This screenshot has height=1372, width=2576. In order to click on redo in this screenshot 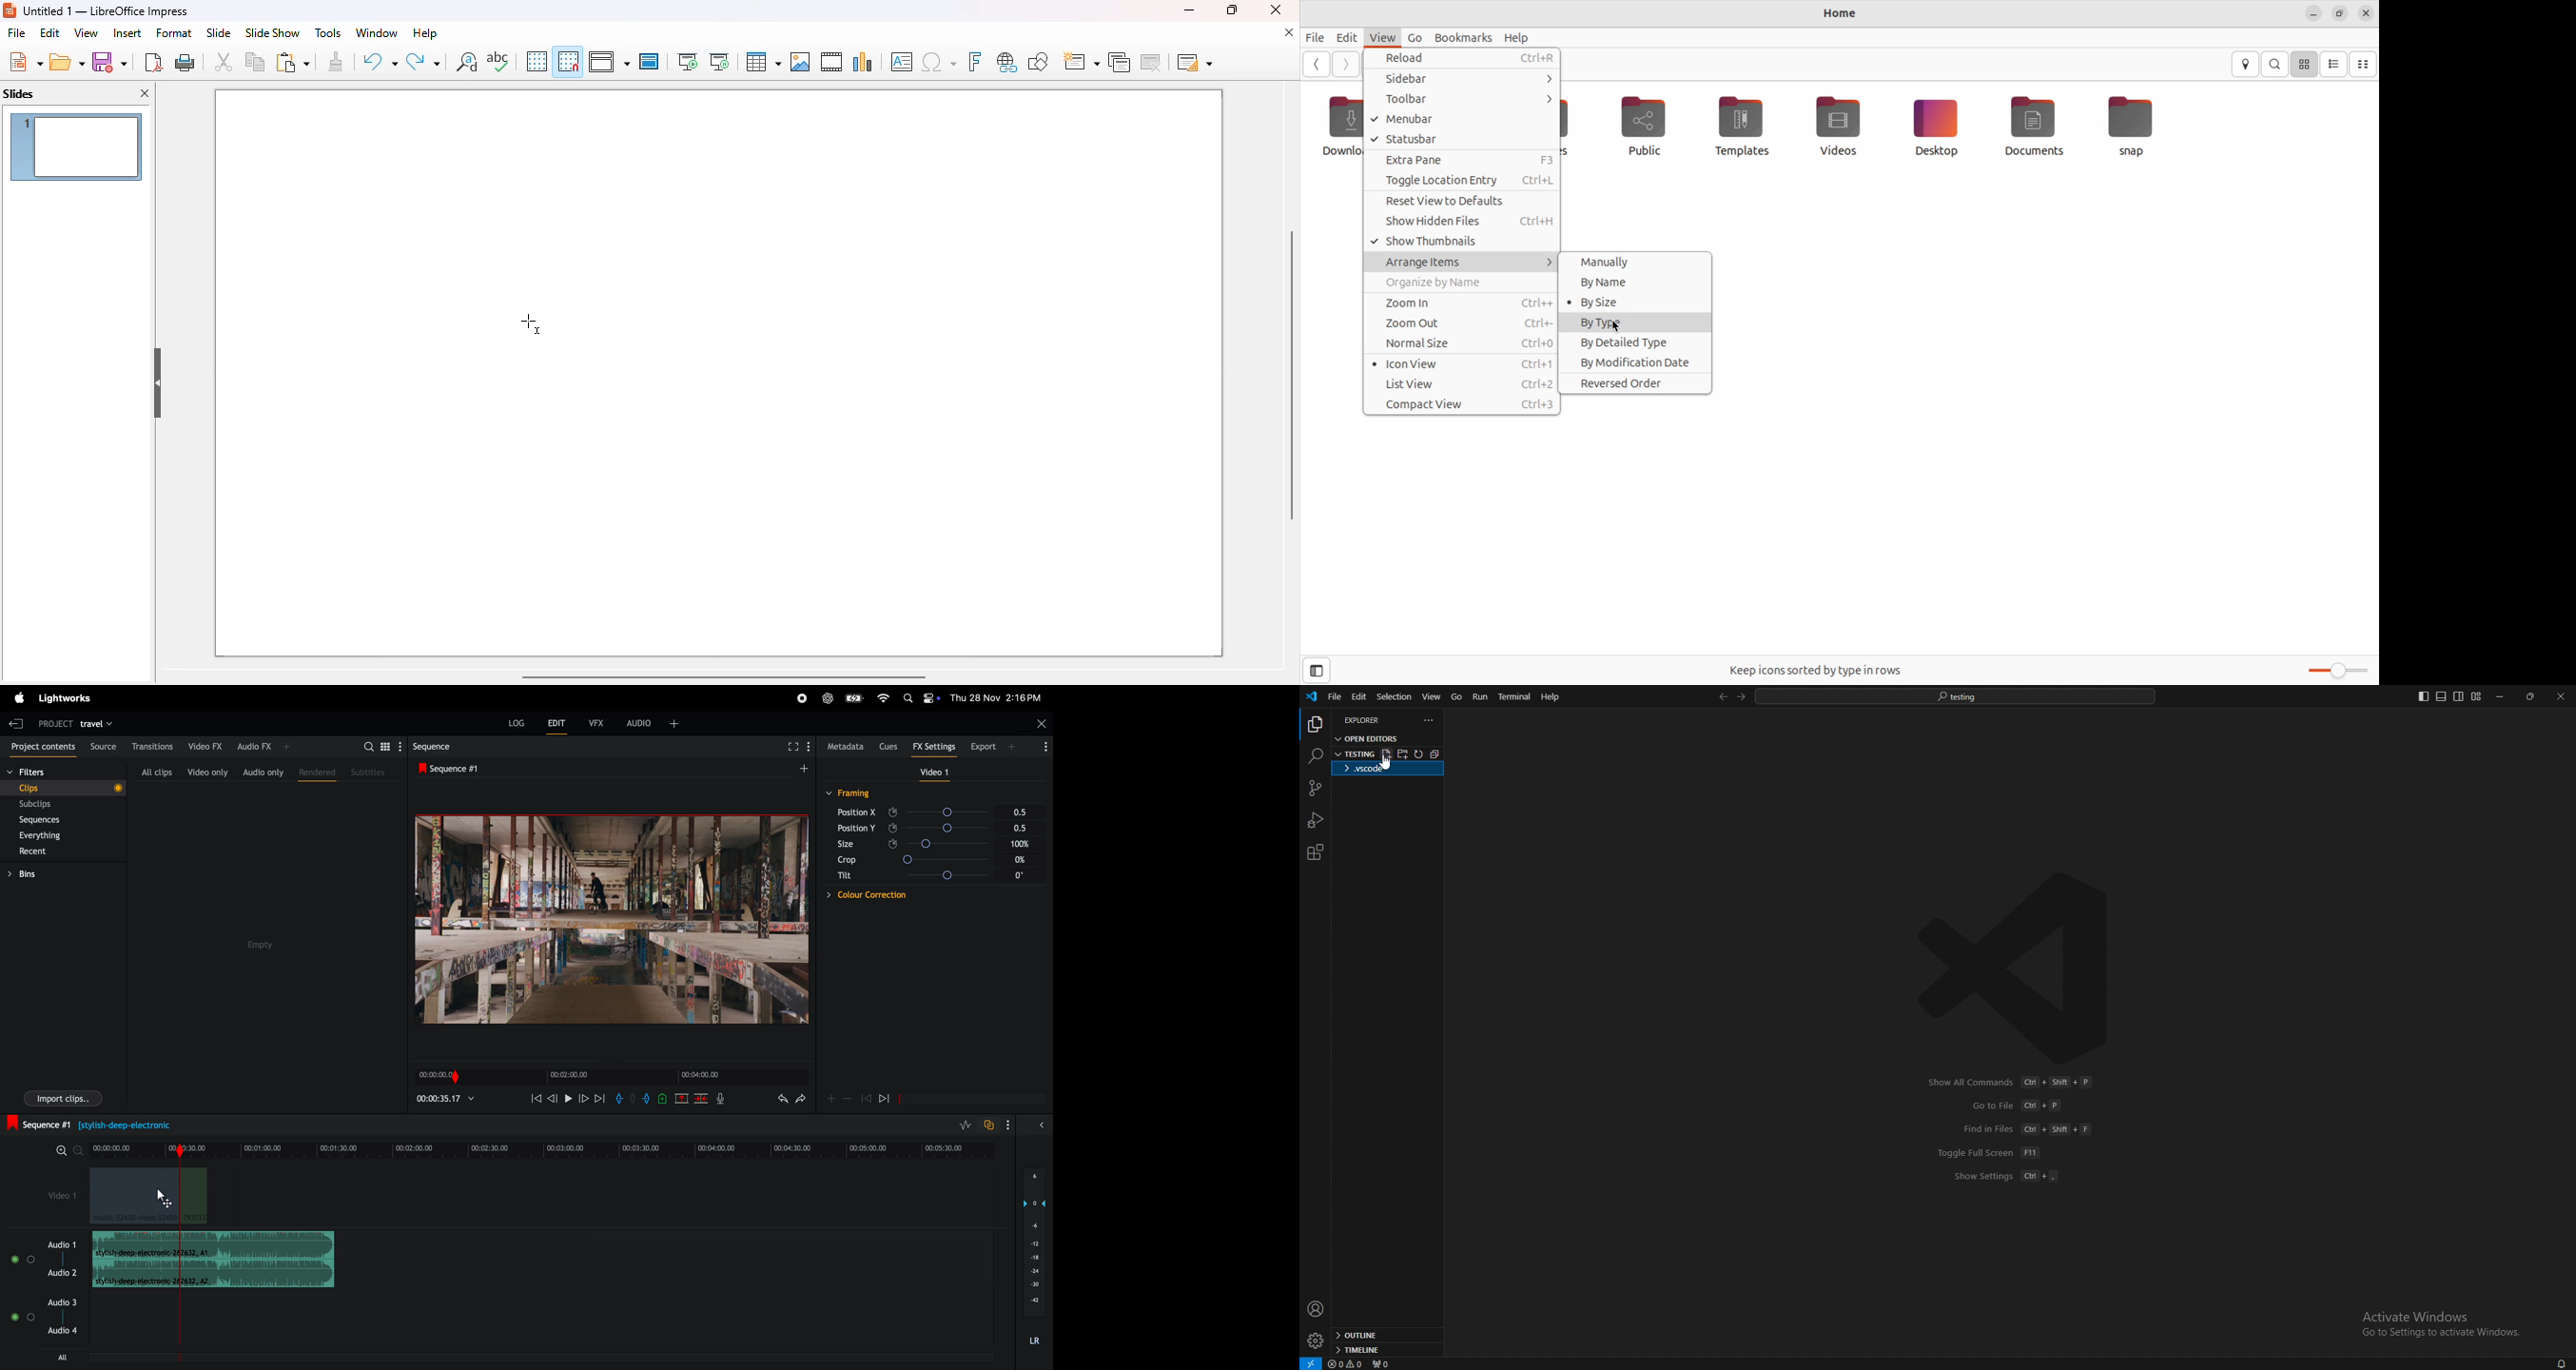, I will do `click(423, 62)`.